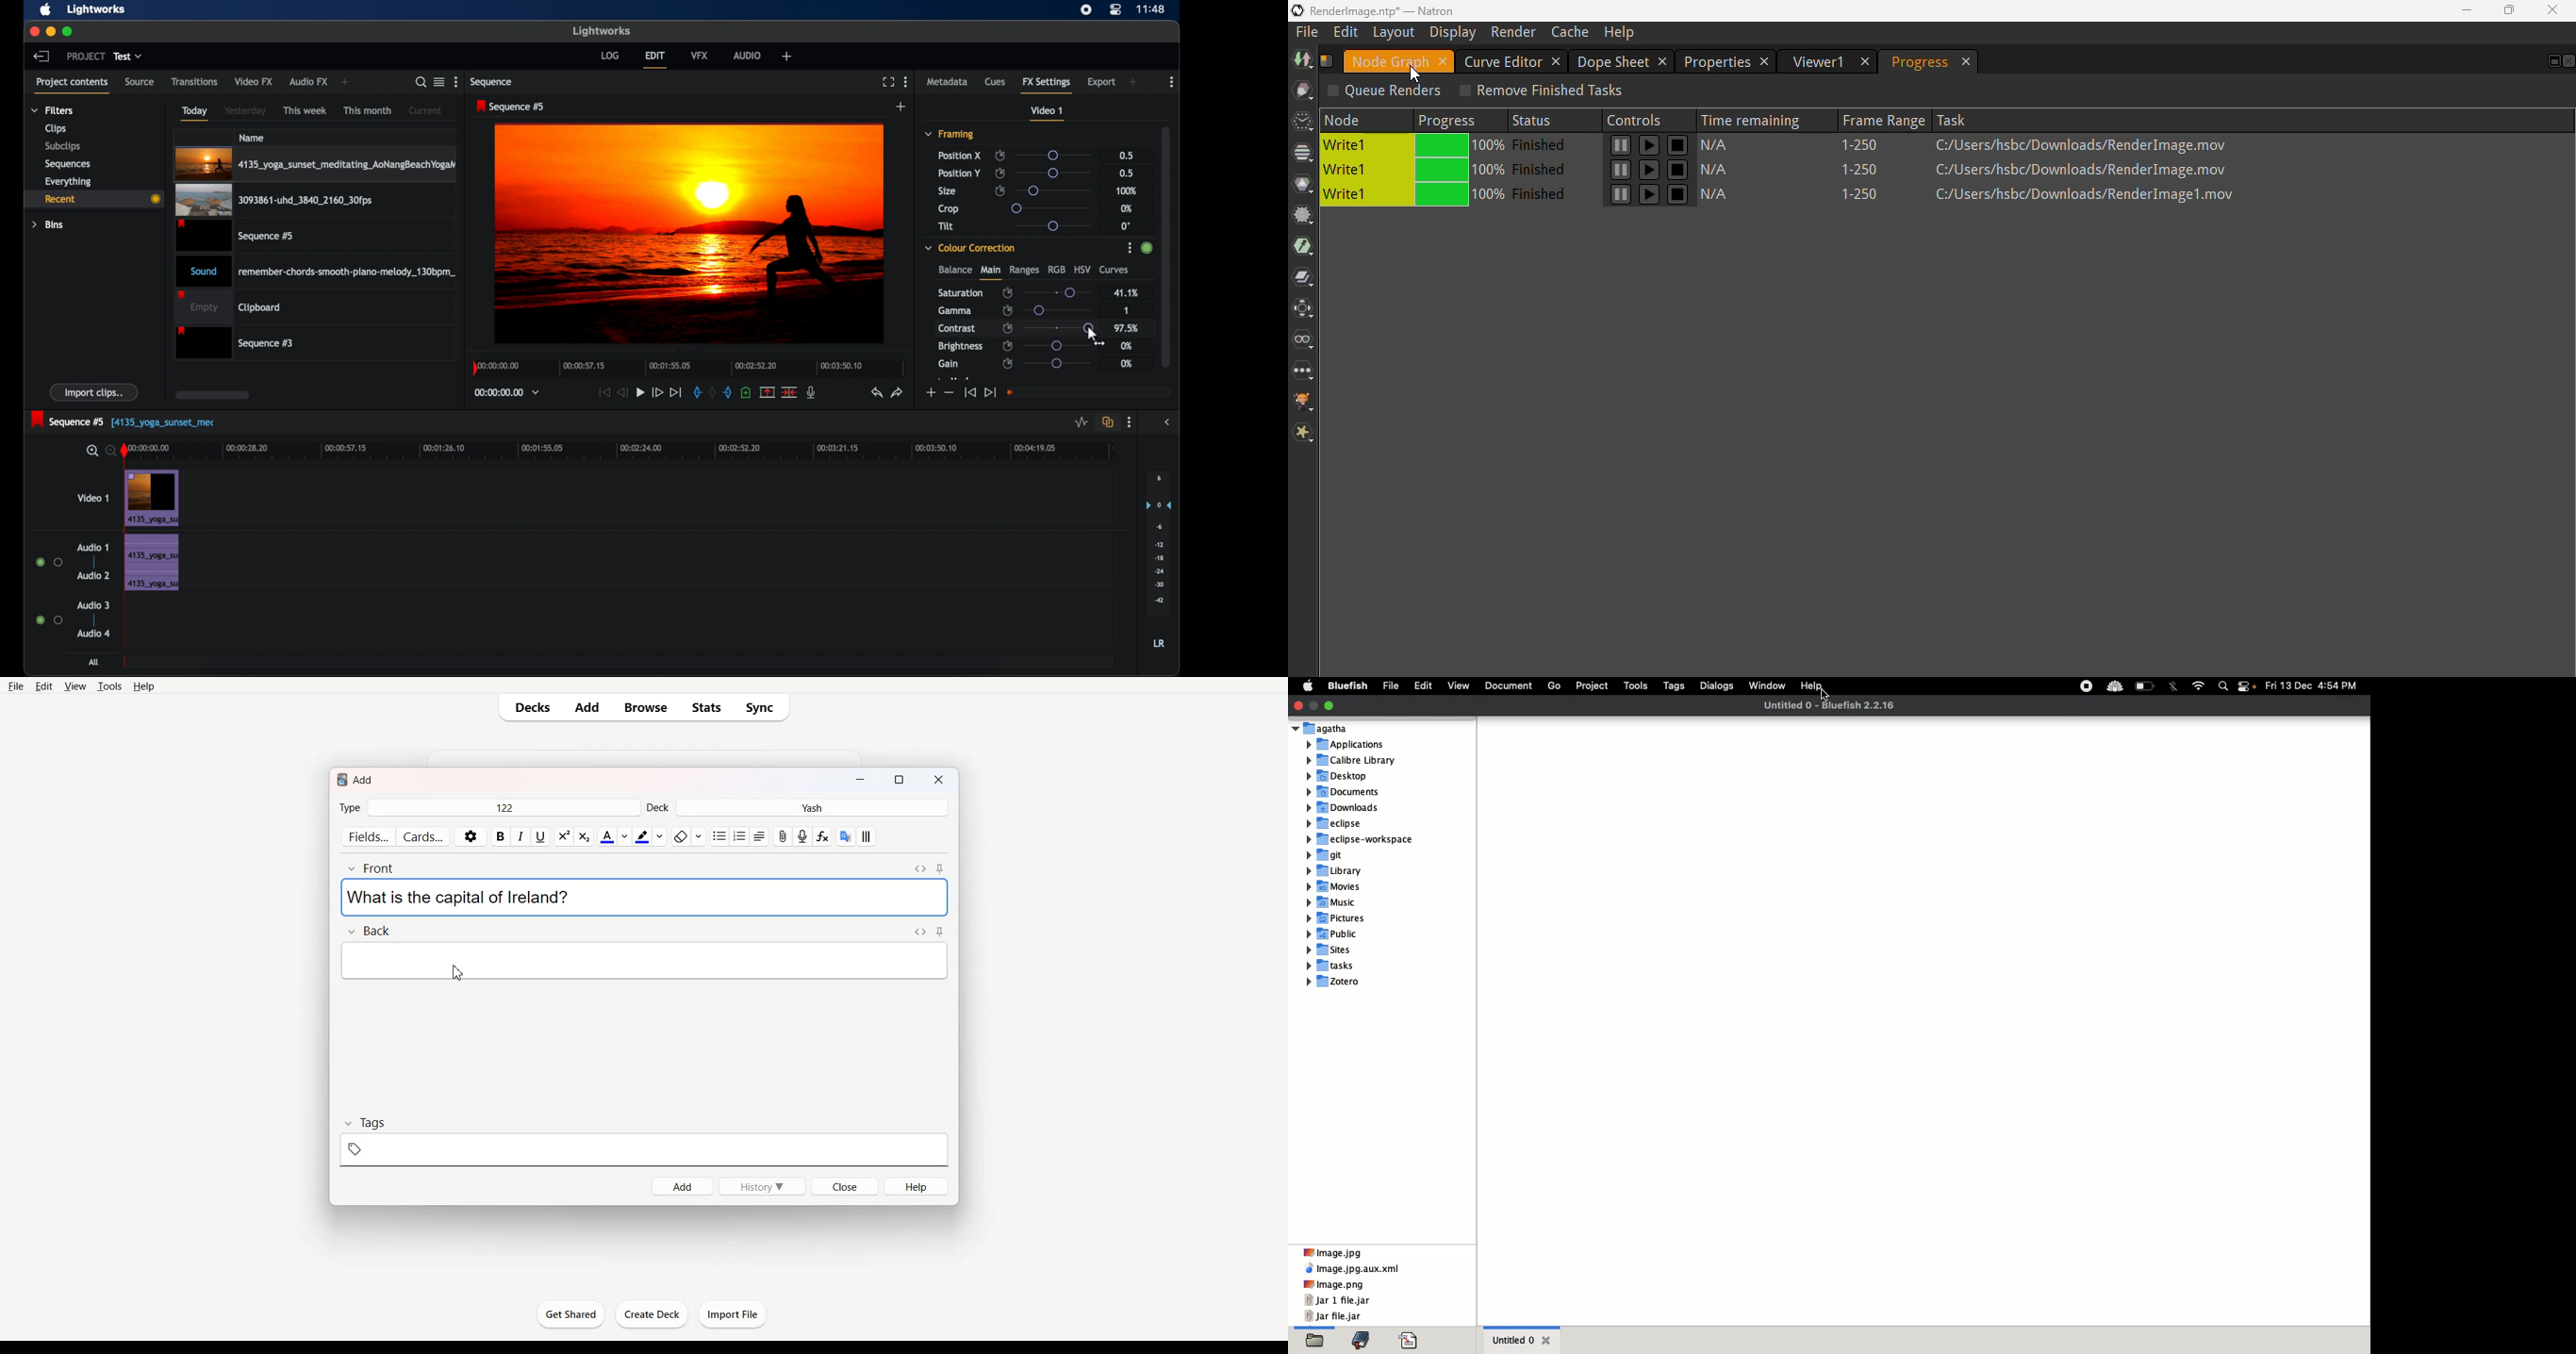  I want to click on current, so click(426, 110).